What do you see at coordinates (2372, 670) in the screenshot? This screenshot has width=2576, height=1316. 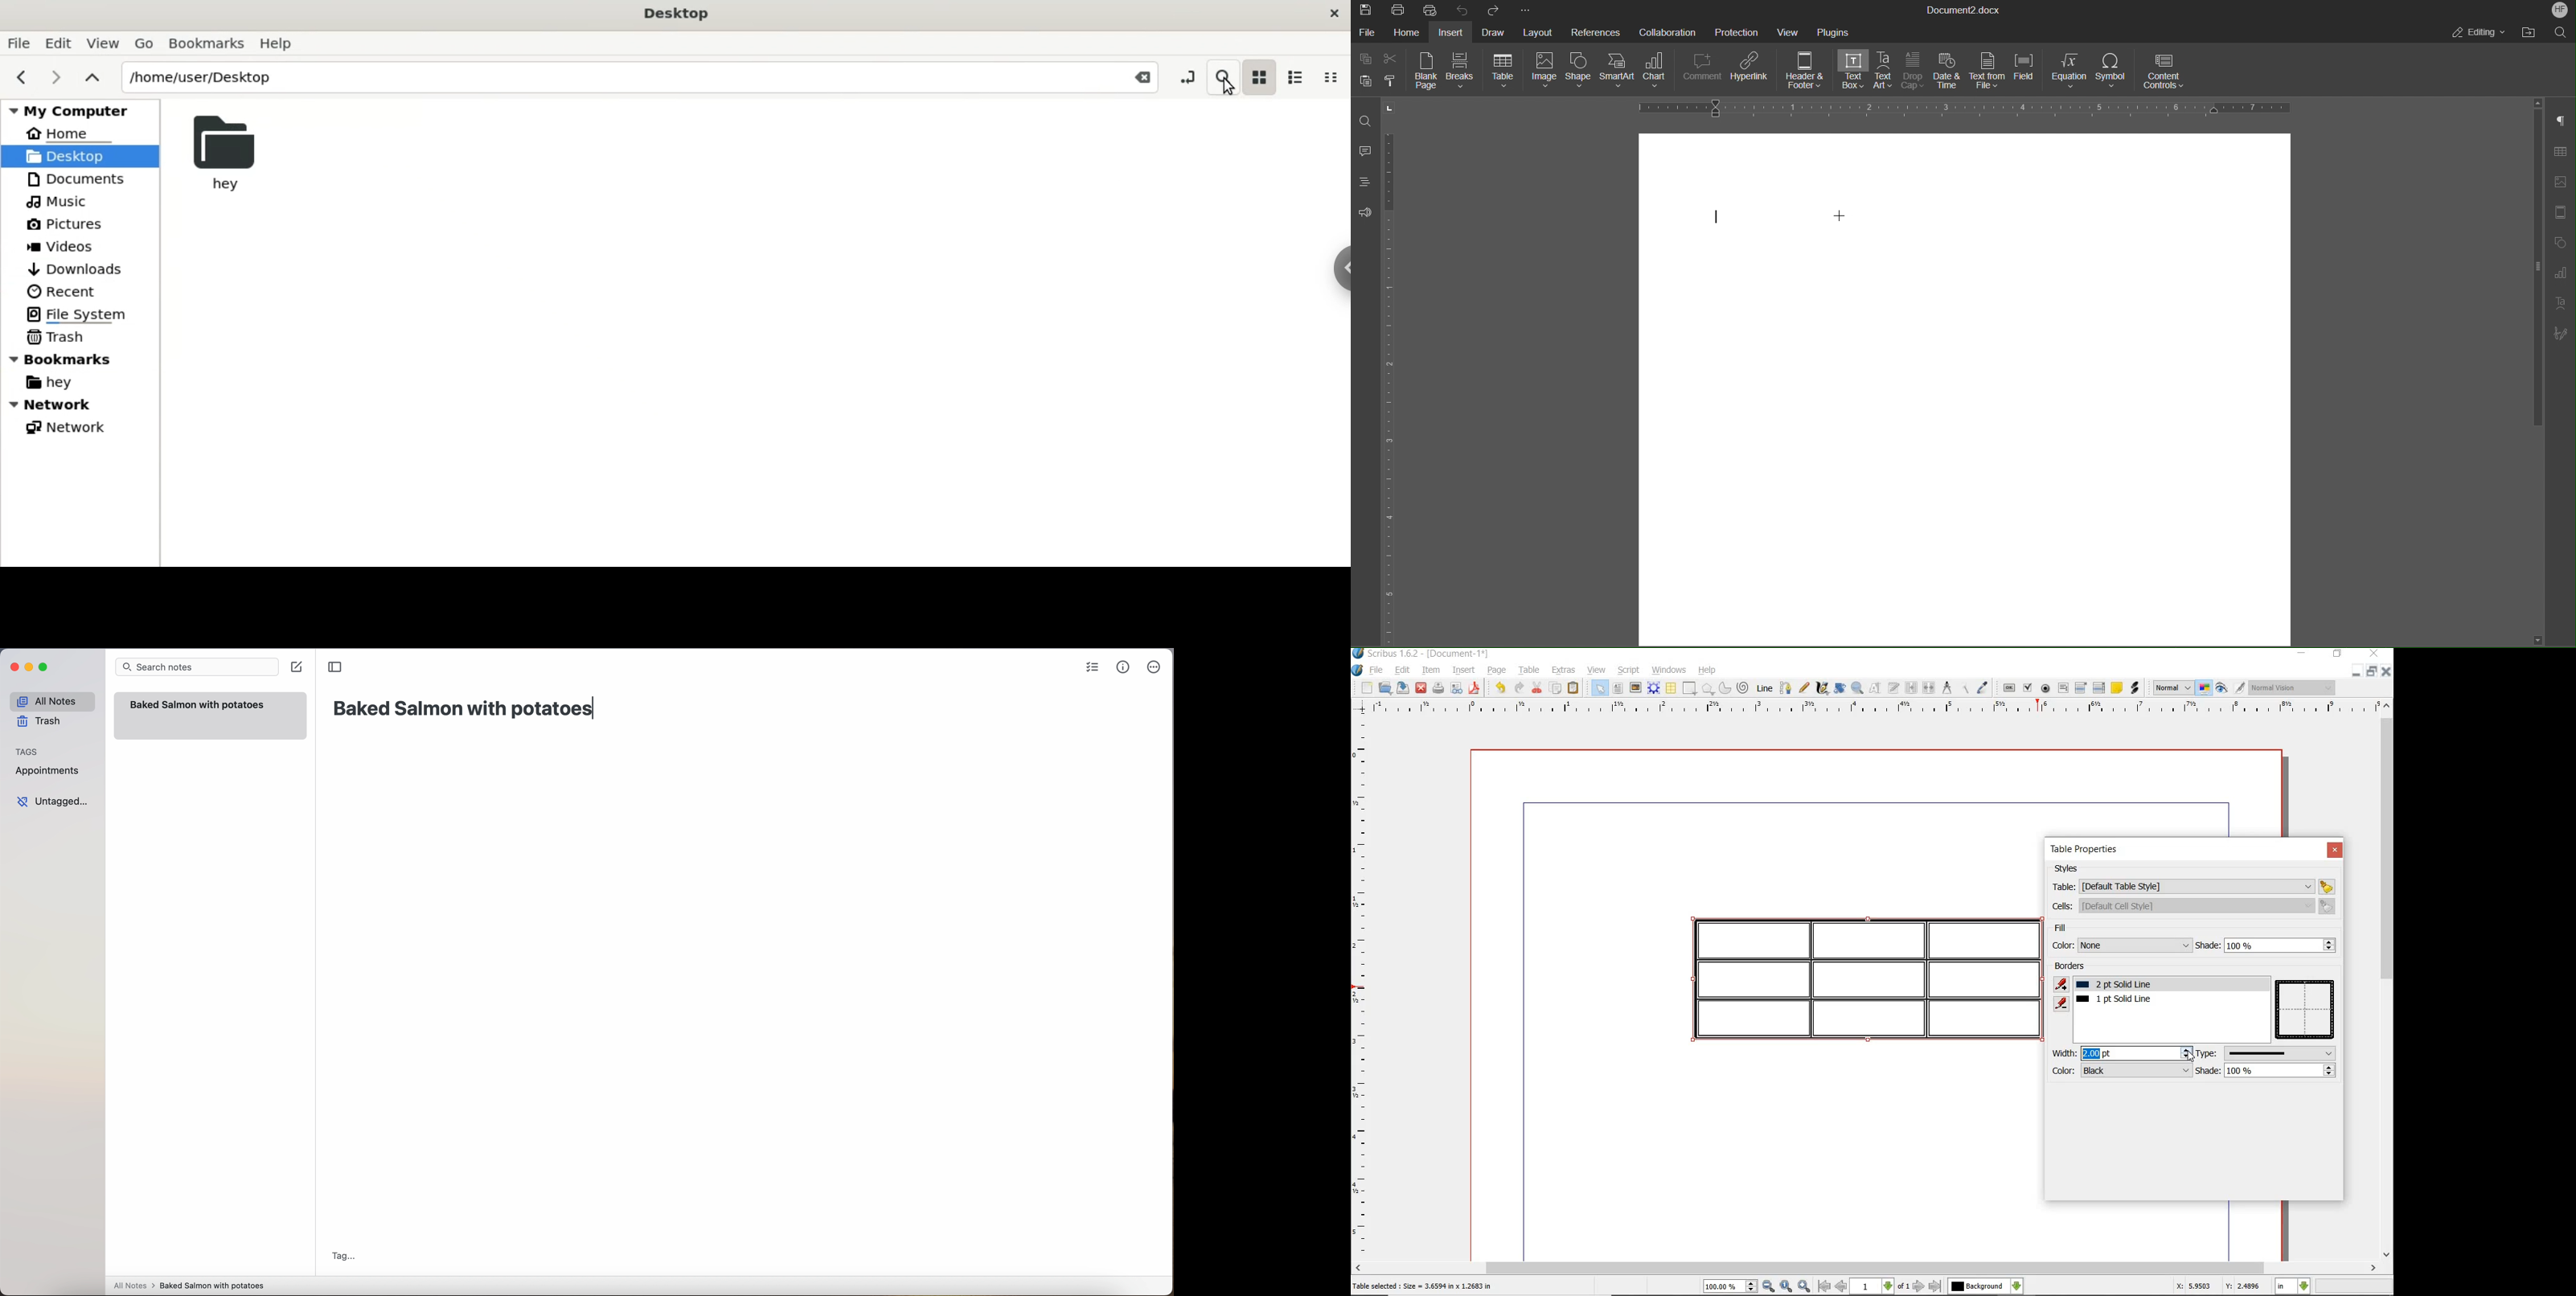 I see `RESTORE` at bounding box center [2372, 670].